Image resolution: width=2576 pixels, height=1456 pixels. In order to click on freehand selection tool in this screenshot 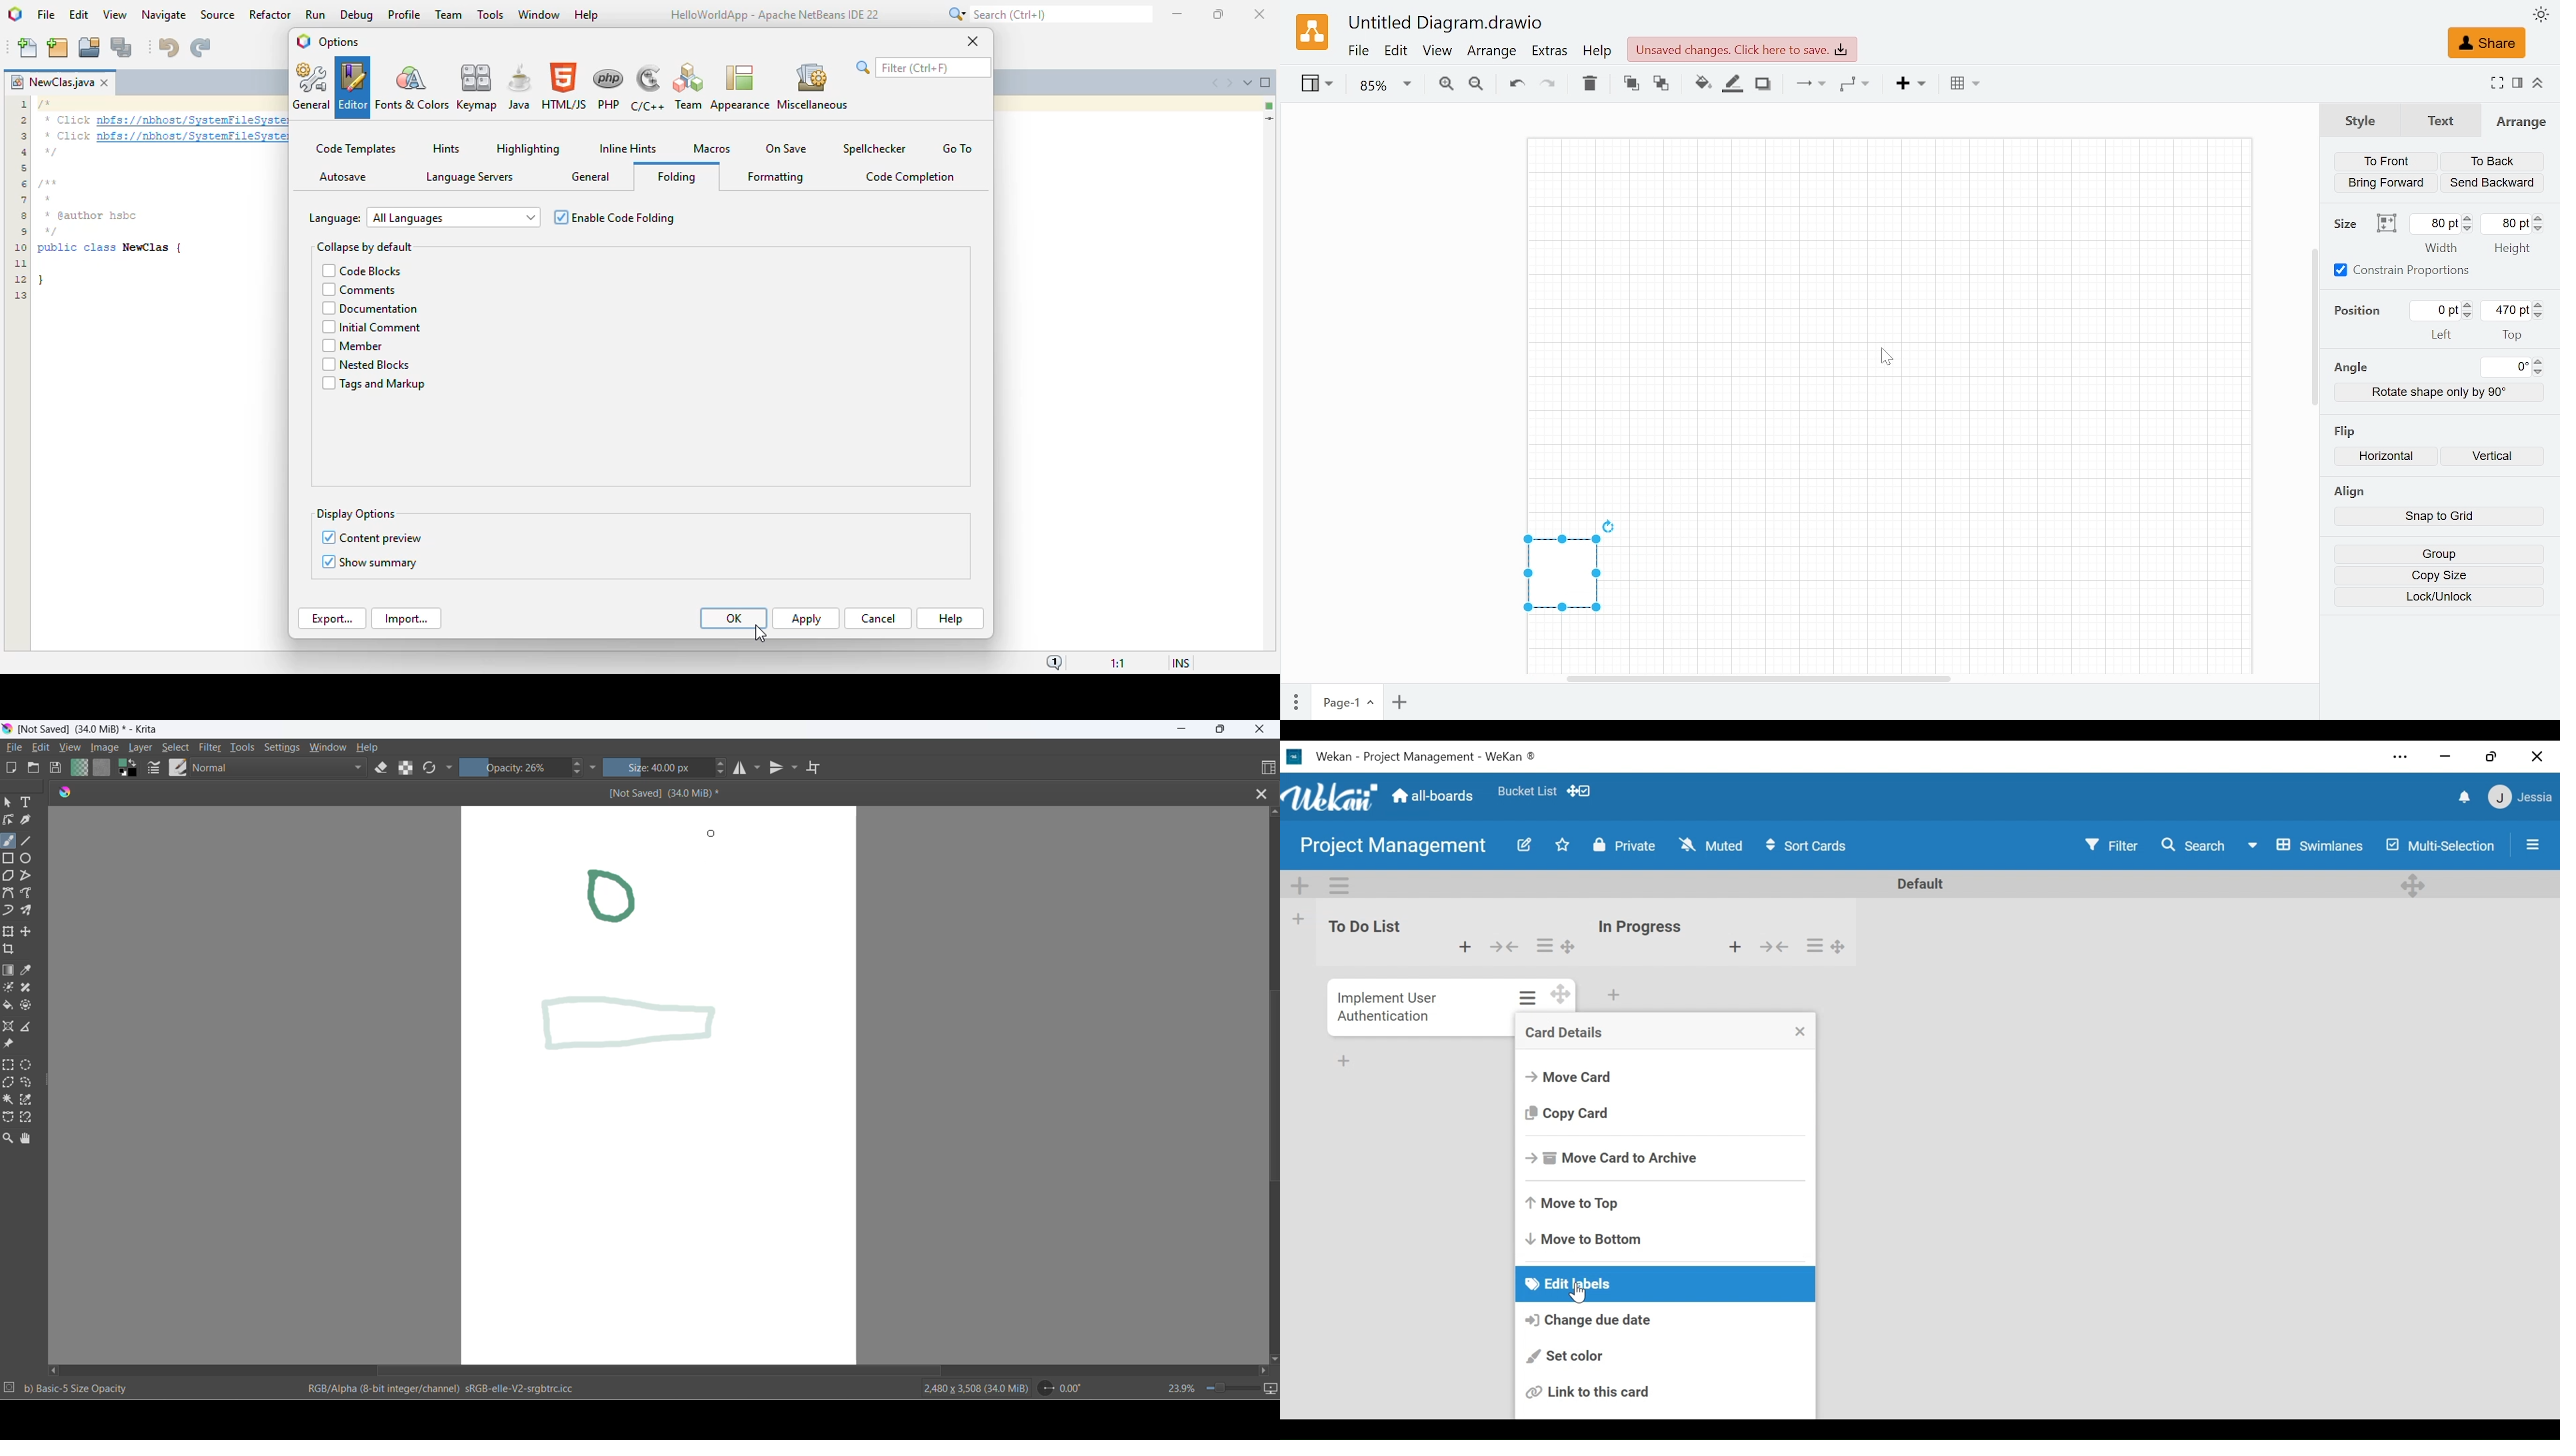, I will do `click(30, 1083)`.